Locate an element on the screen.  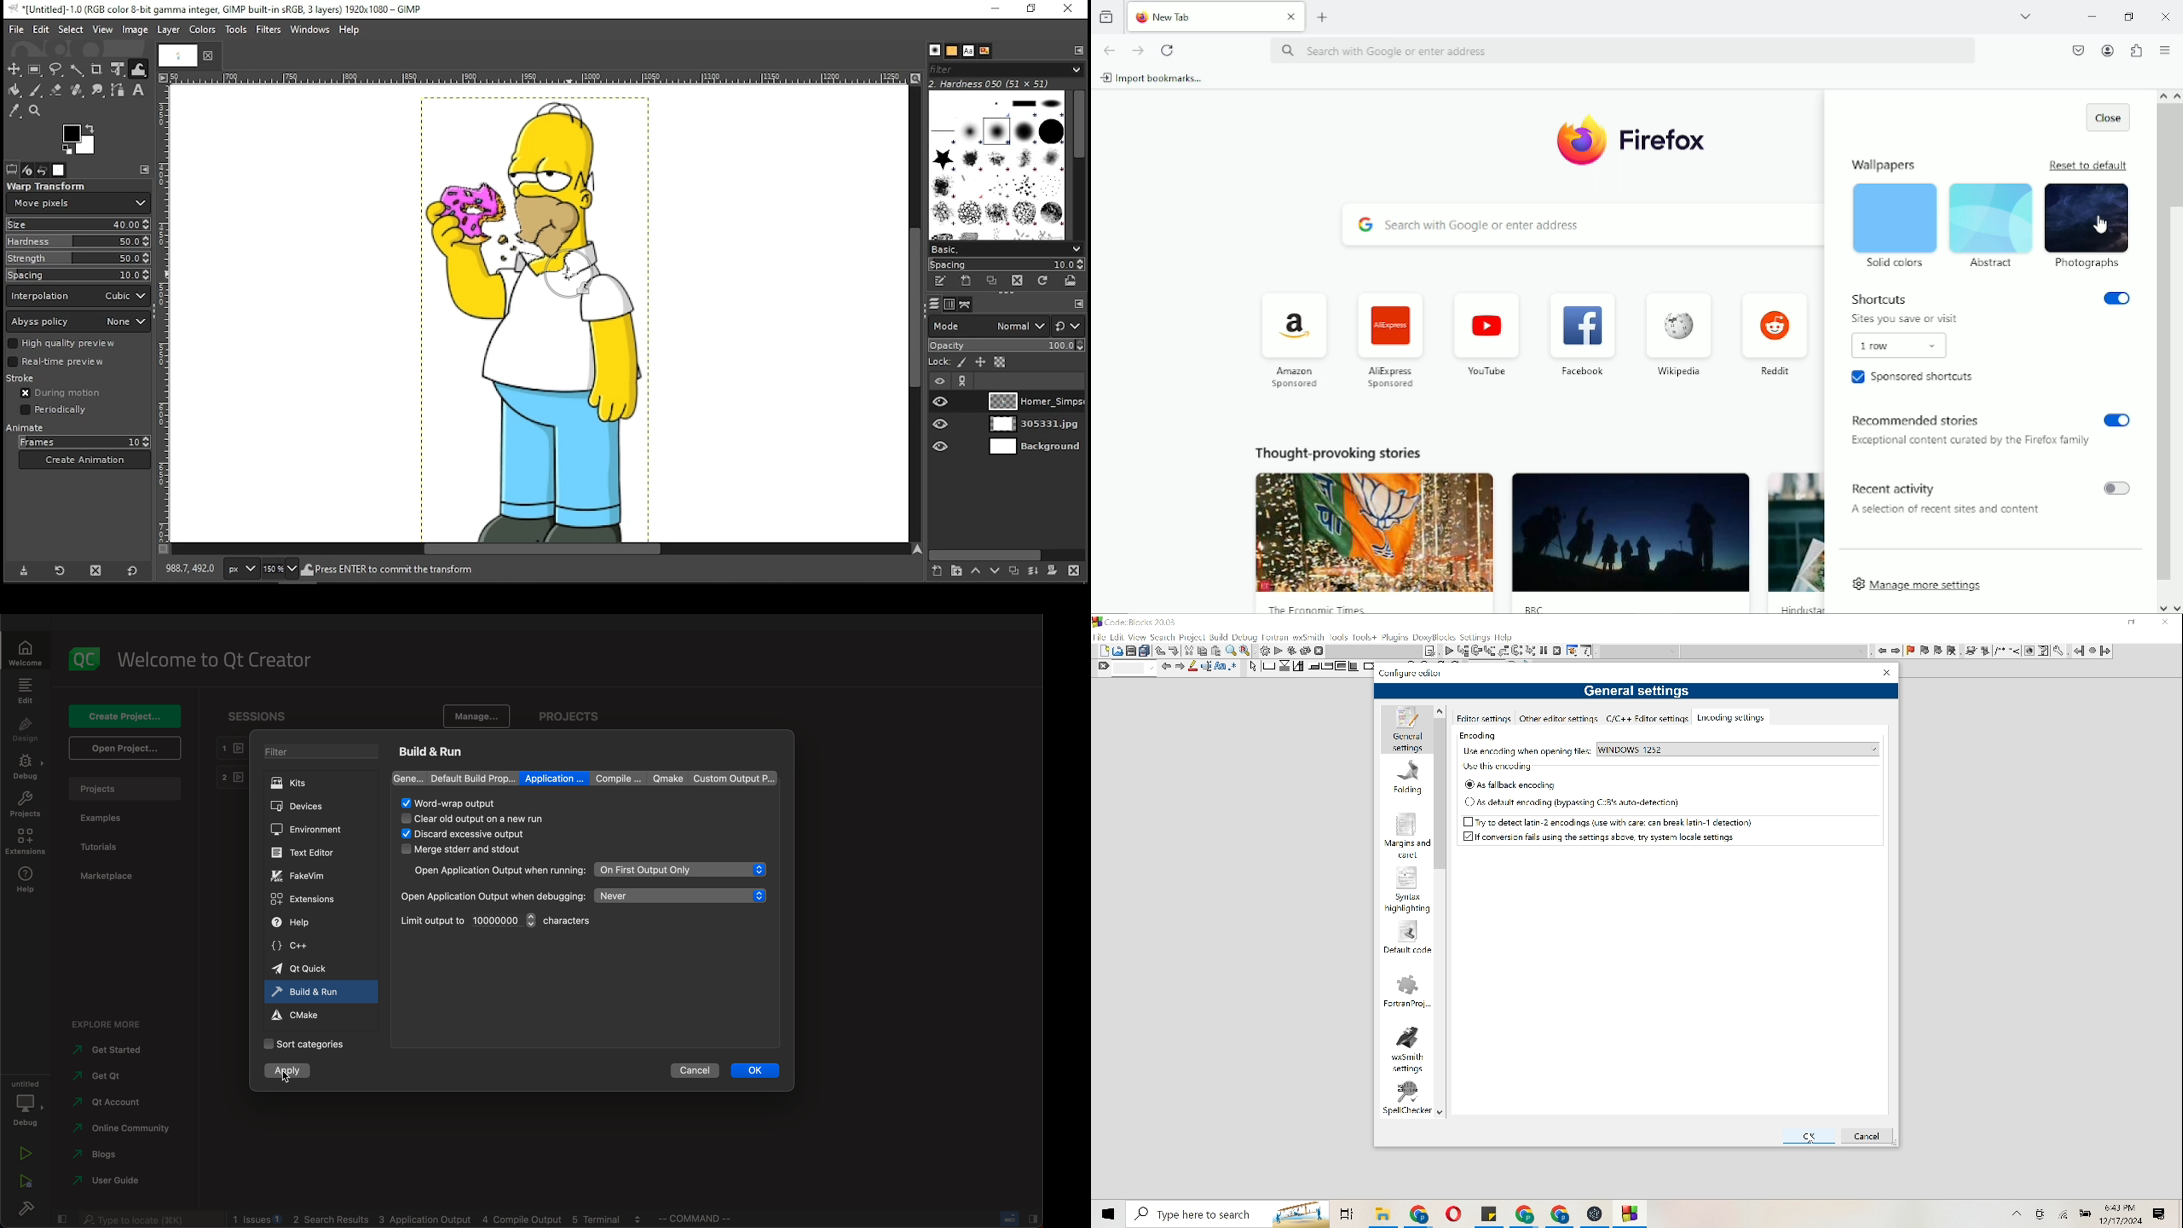
scroll up is located at coordinates (2176, 95).